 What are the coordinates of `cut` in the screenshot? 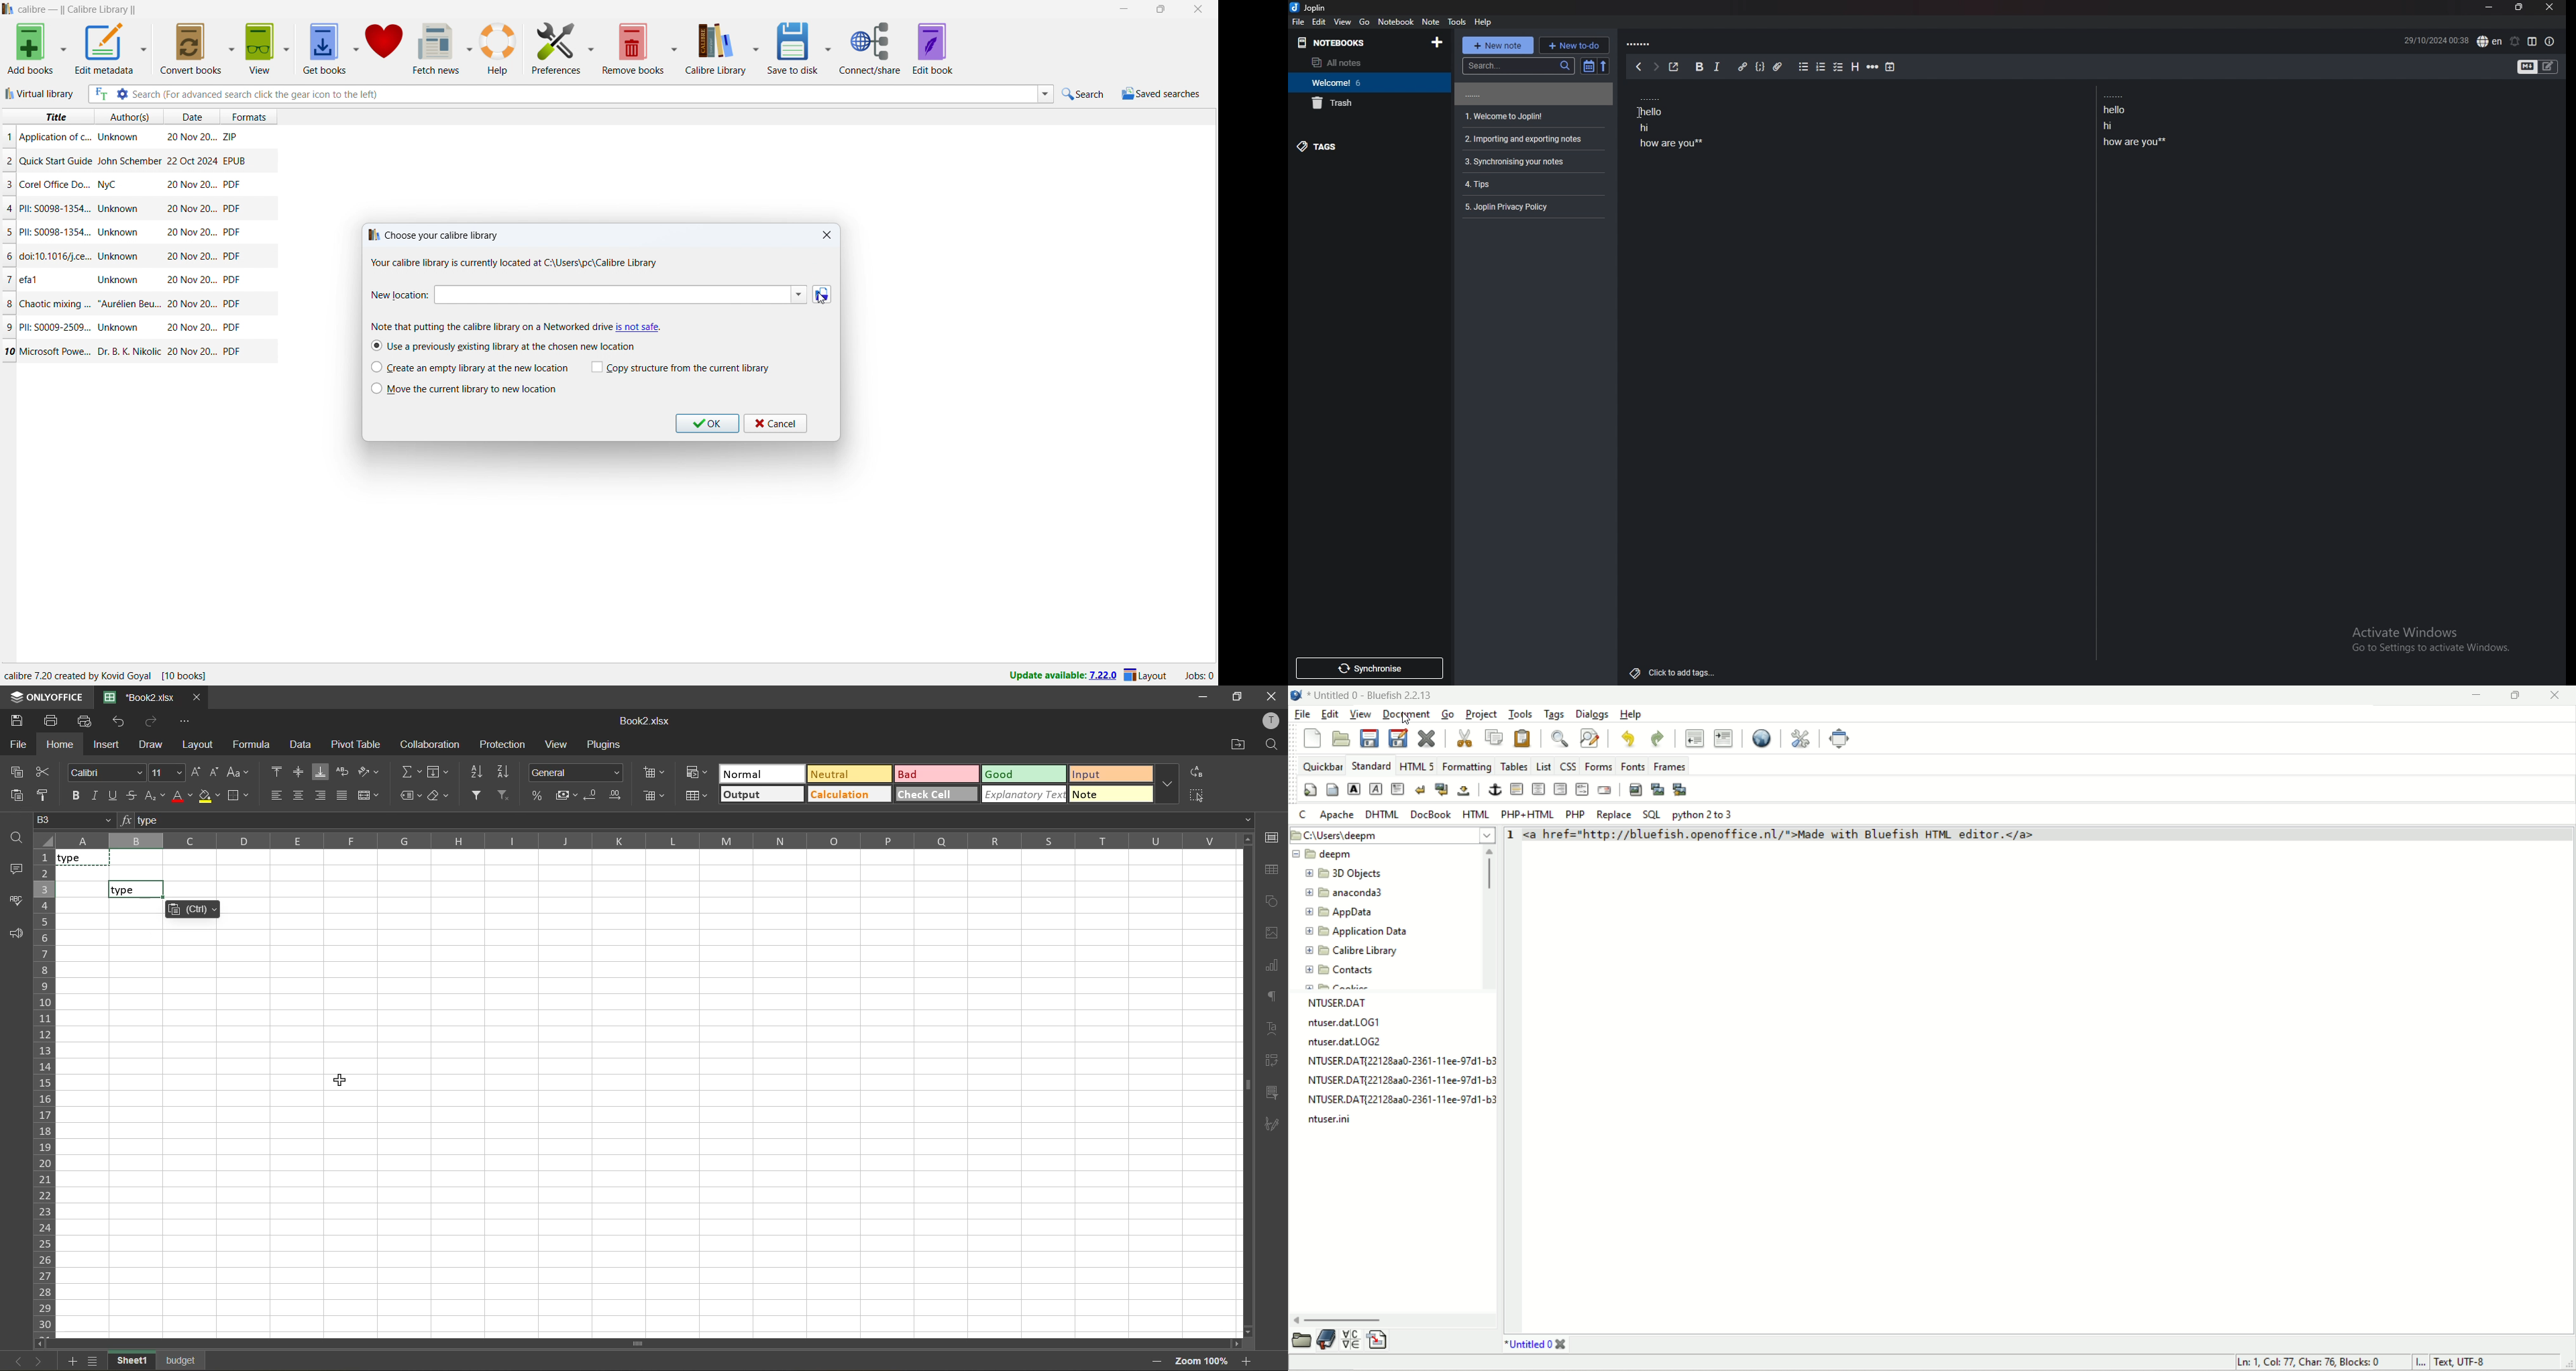 It's located at (45, 771).